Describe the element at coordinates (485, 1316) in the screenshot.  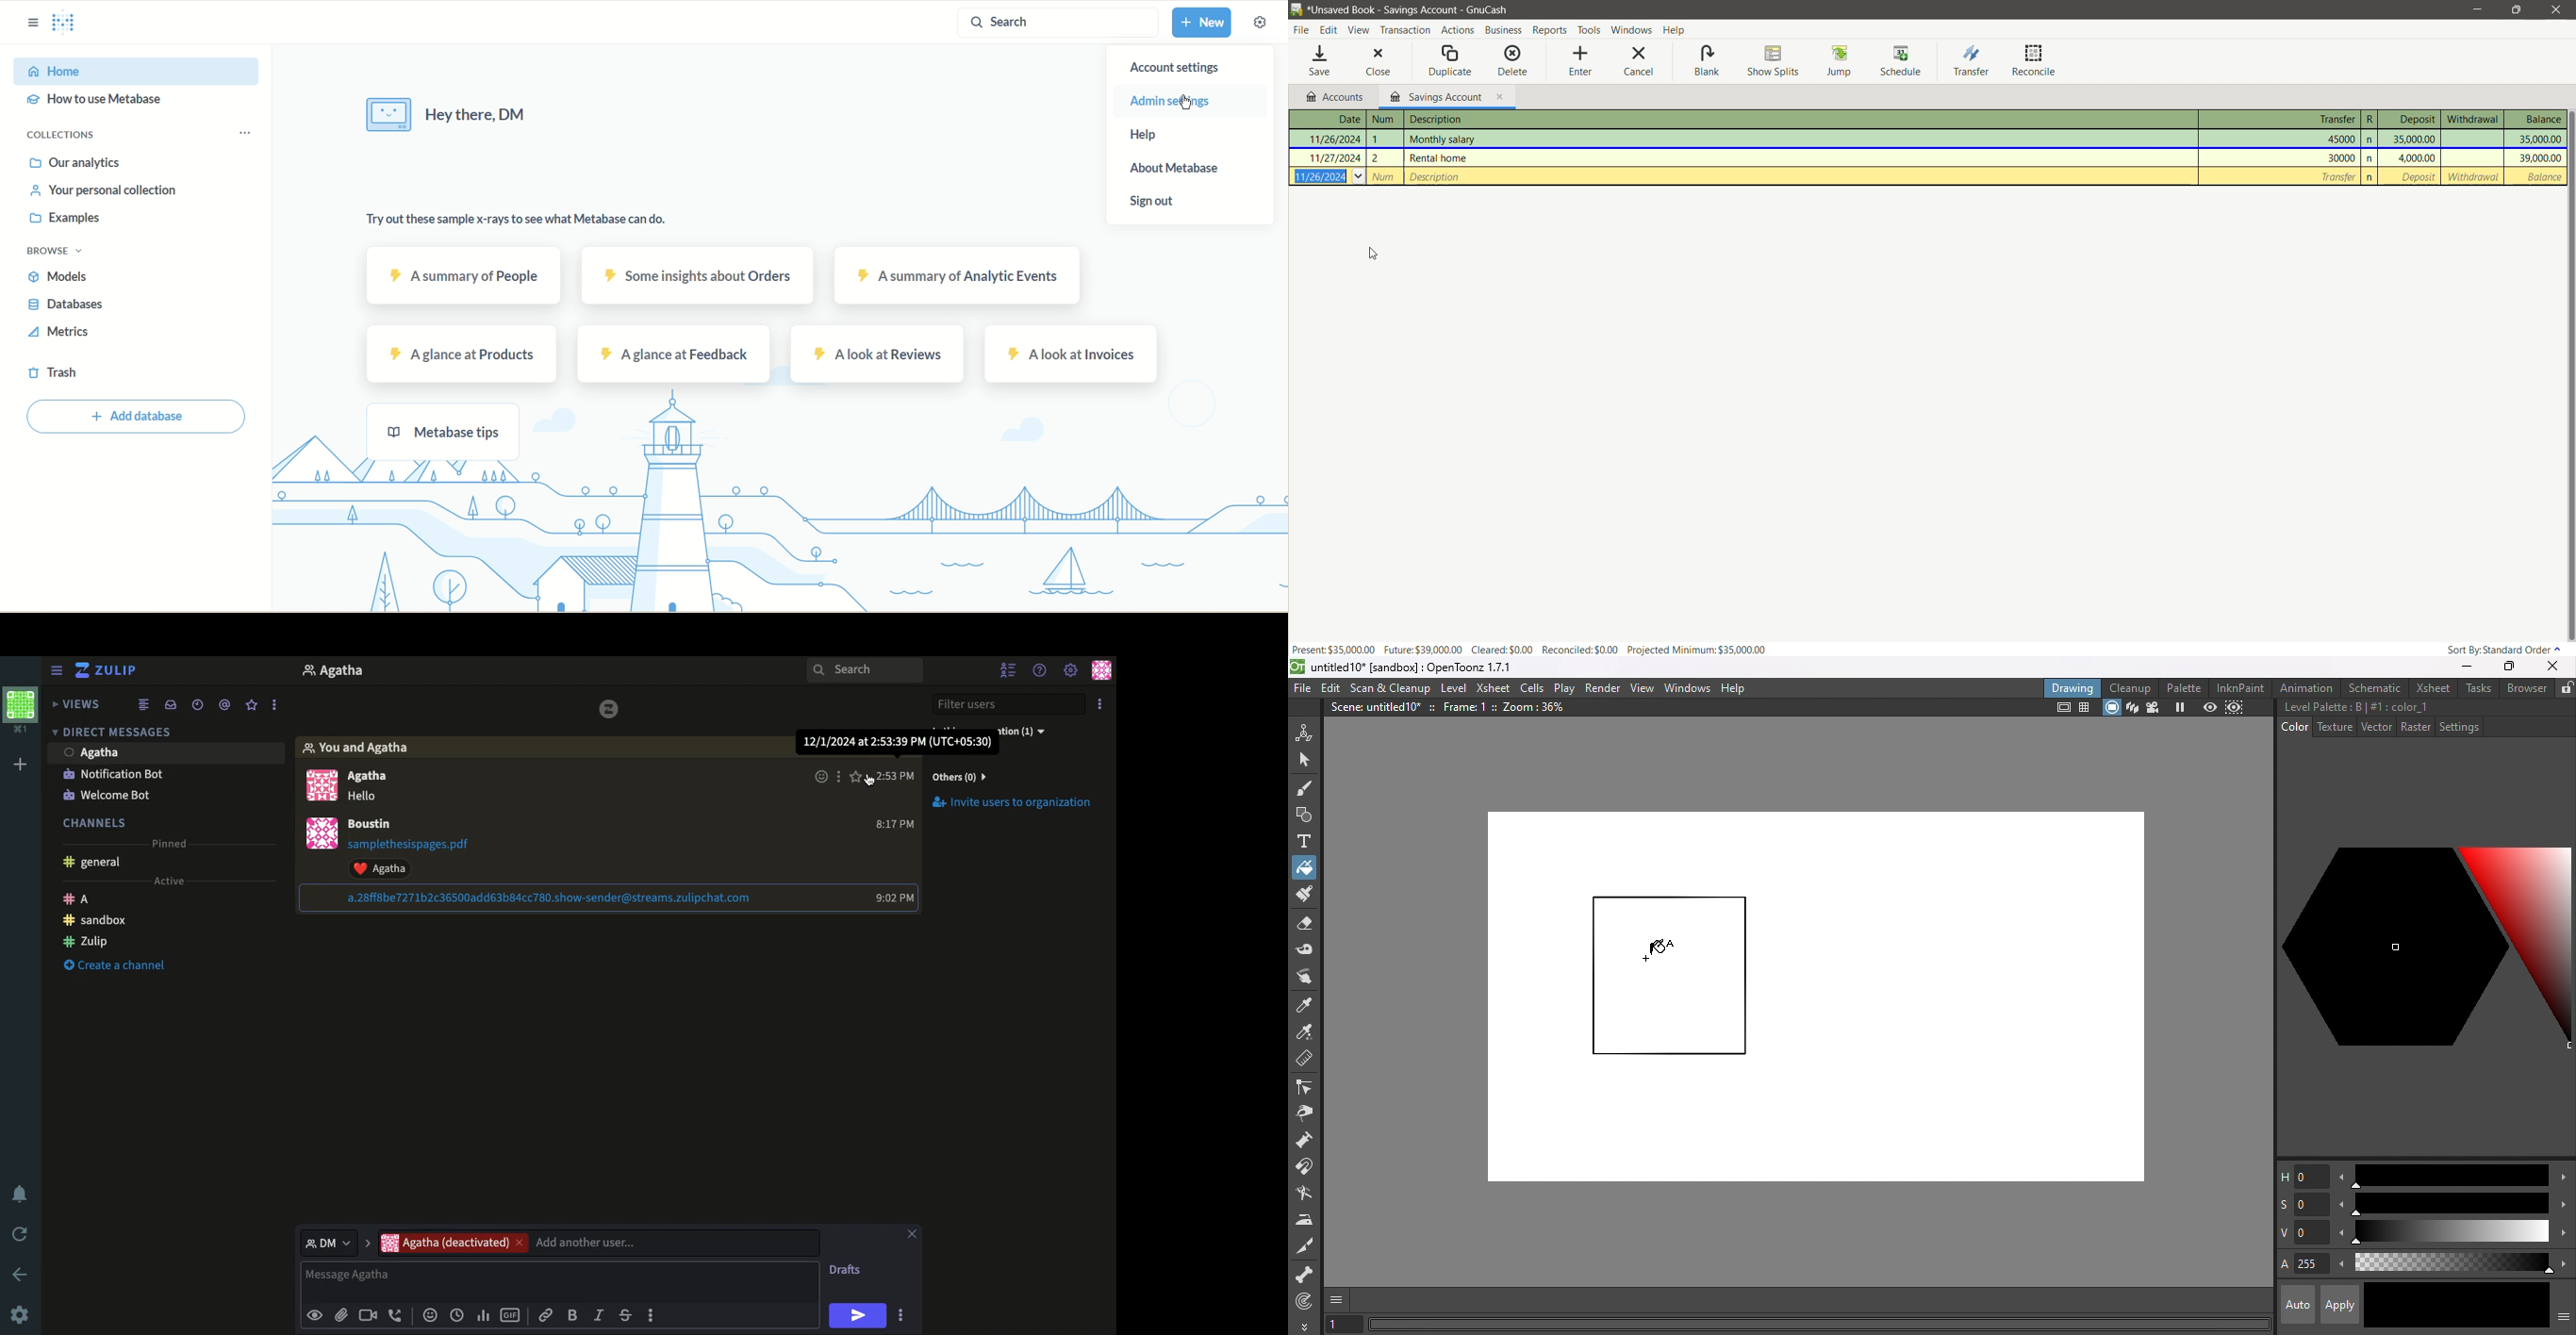
I see `Chart` at that location.